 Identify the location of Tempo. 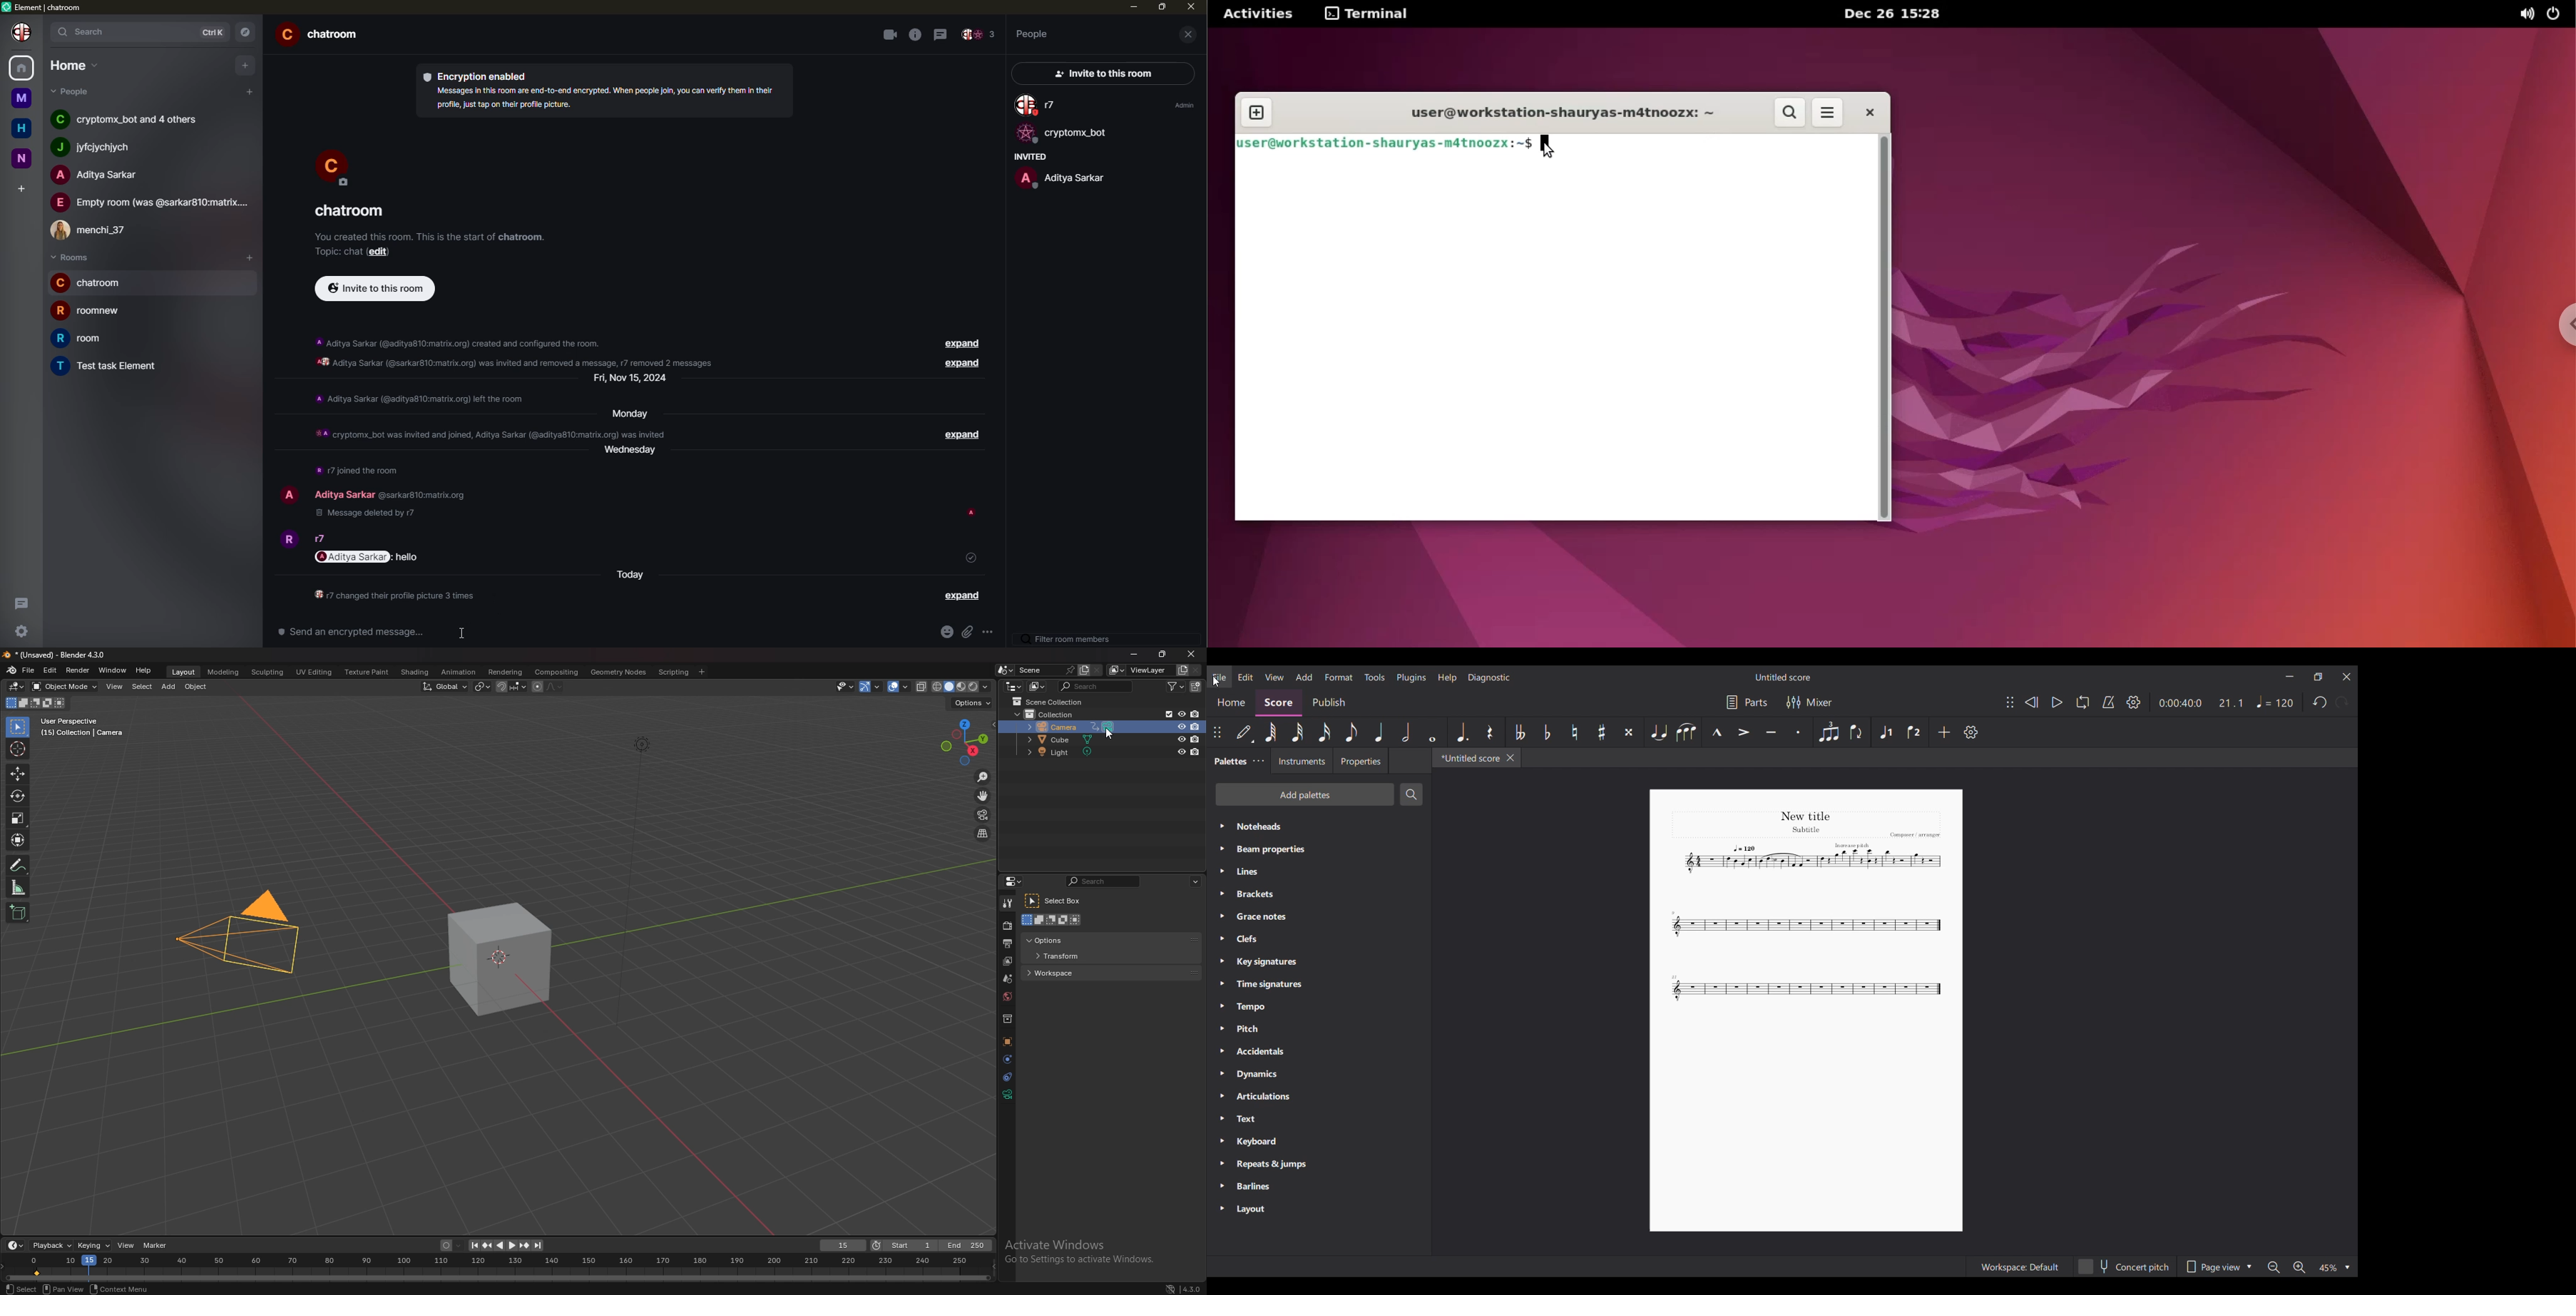
(1319, 1007).